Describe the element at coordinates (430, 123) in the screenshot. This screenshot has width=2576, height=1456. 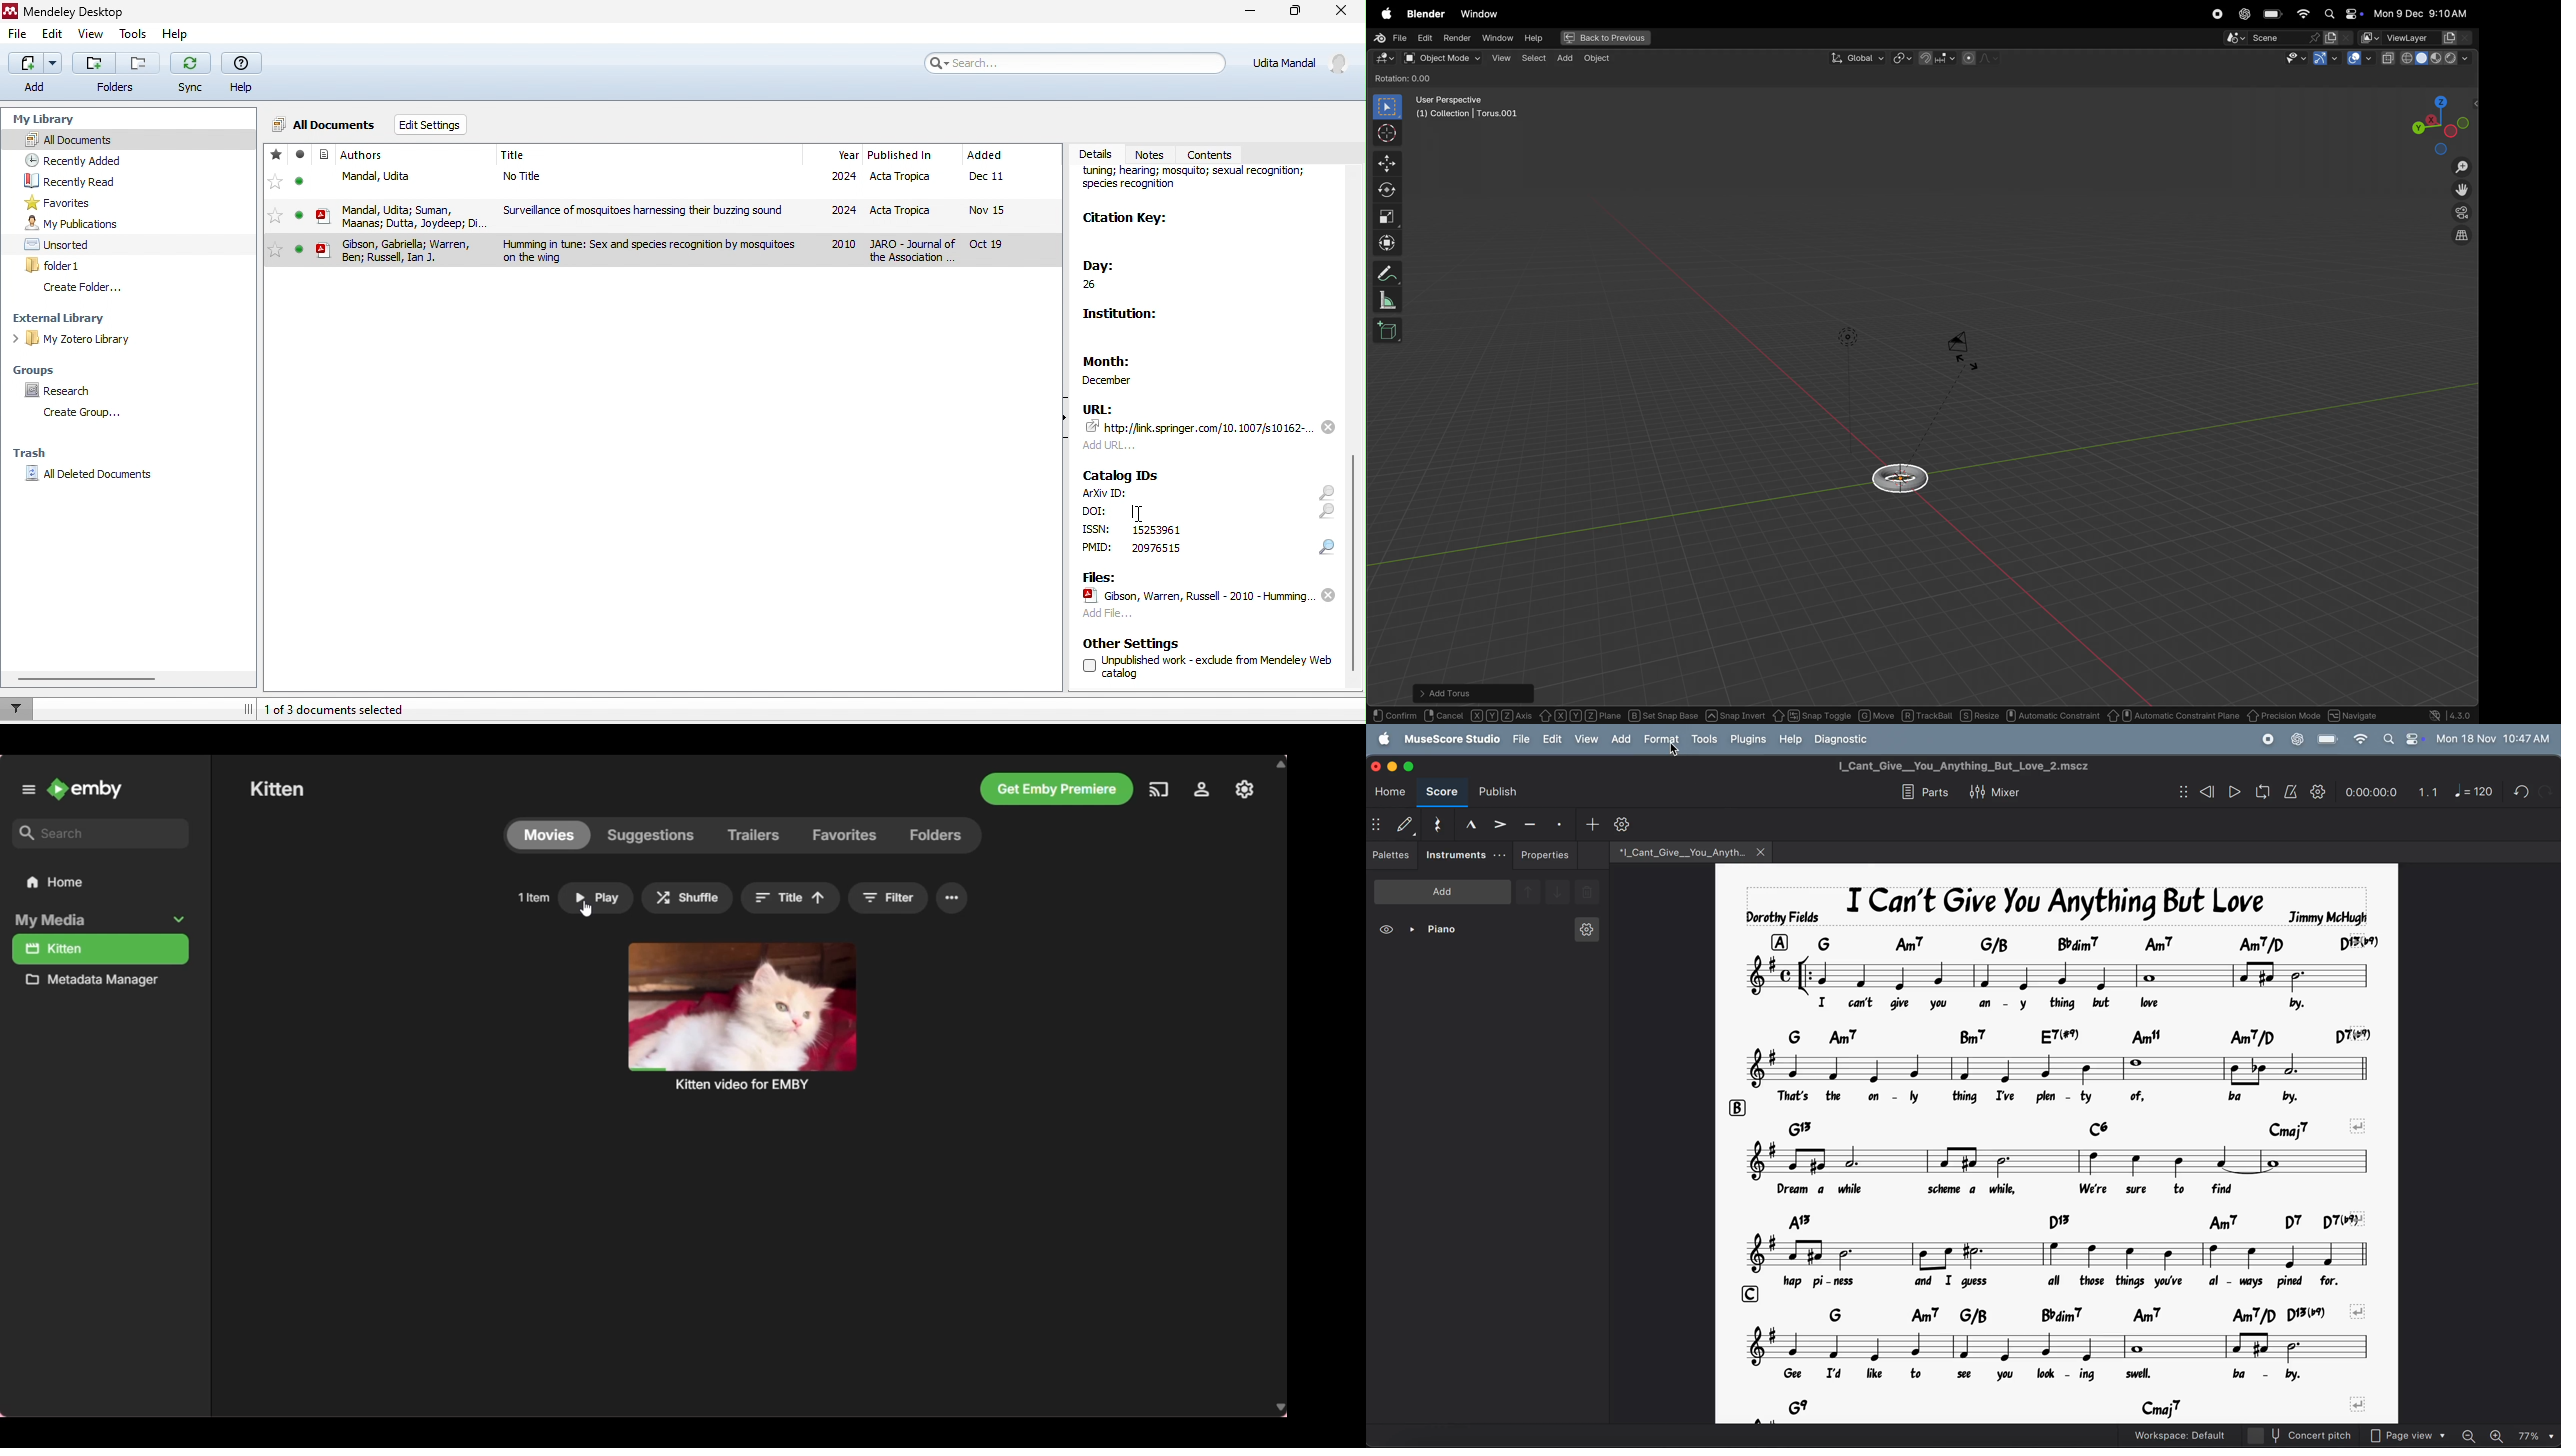
I see `edit settings` at that location.